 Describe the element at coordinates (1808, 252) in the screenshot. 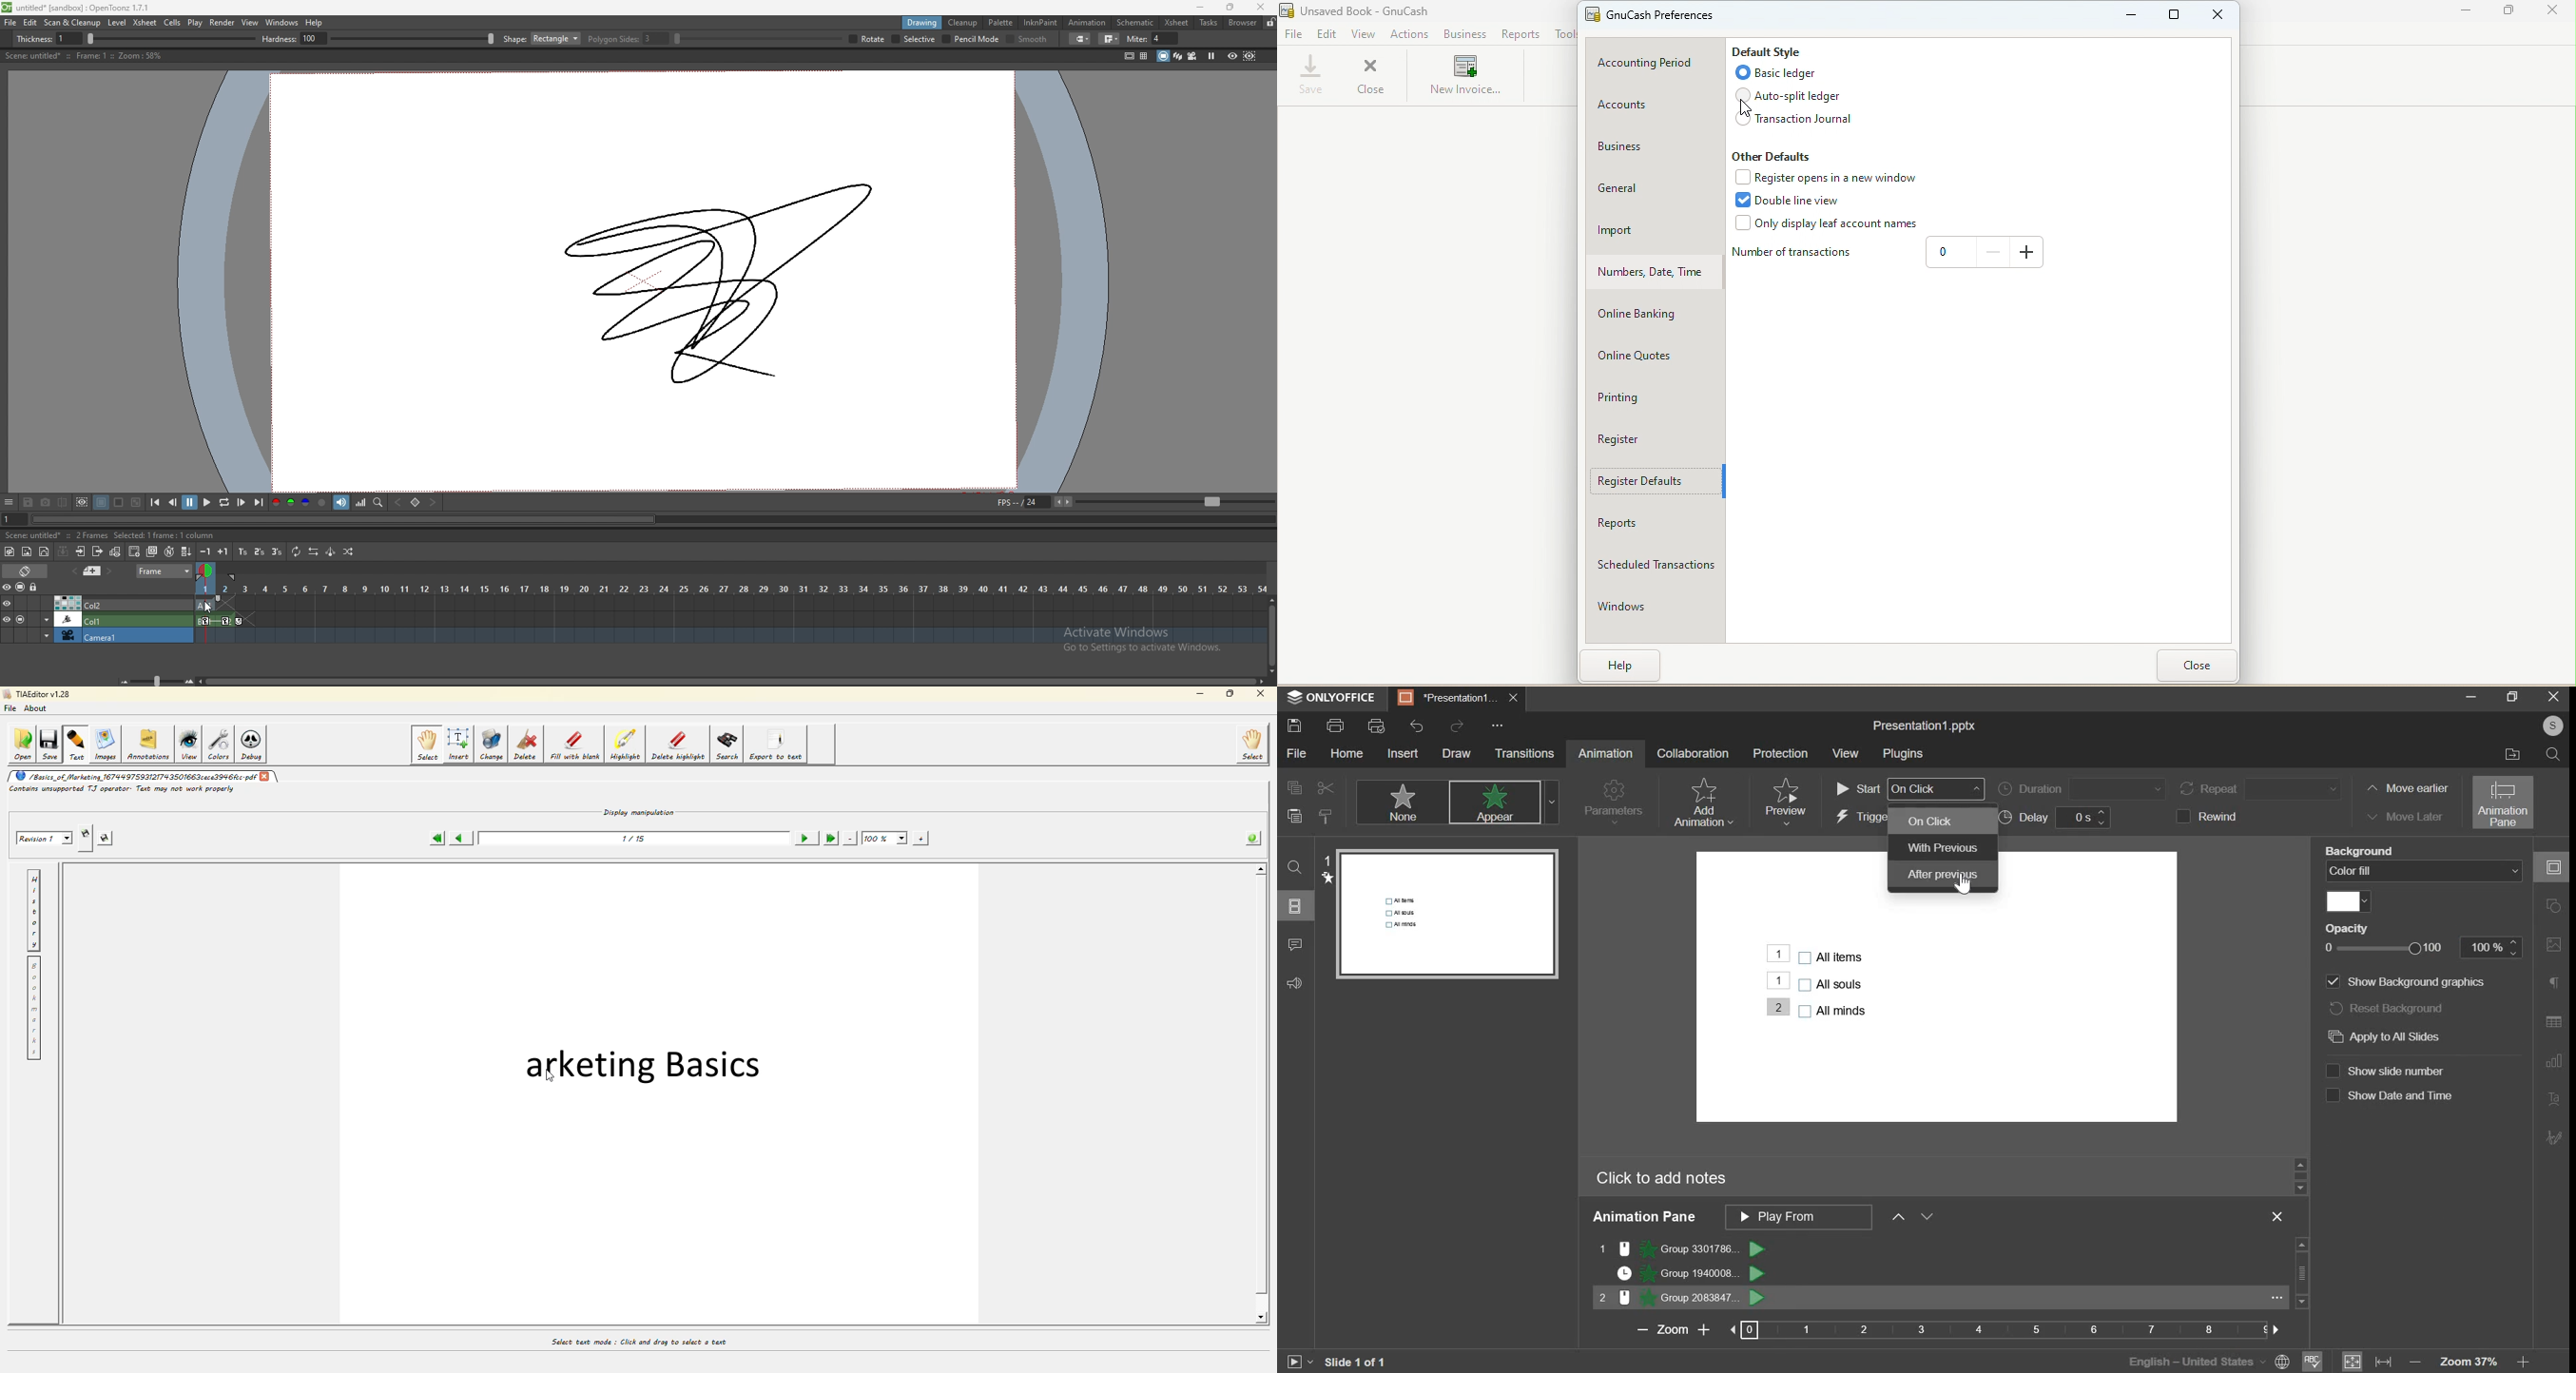

I see `Number of transaction` at that location.